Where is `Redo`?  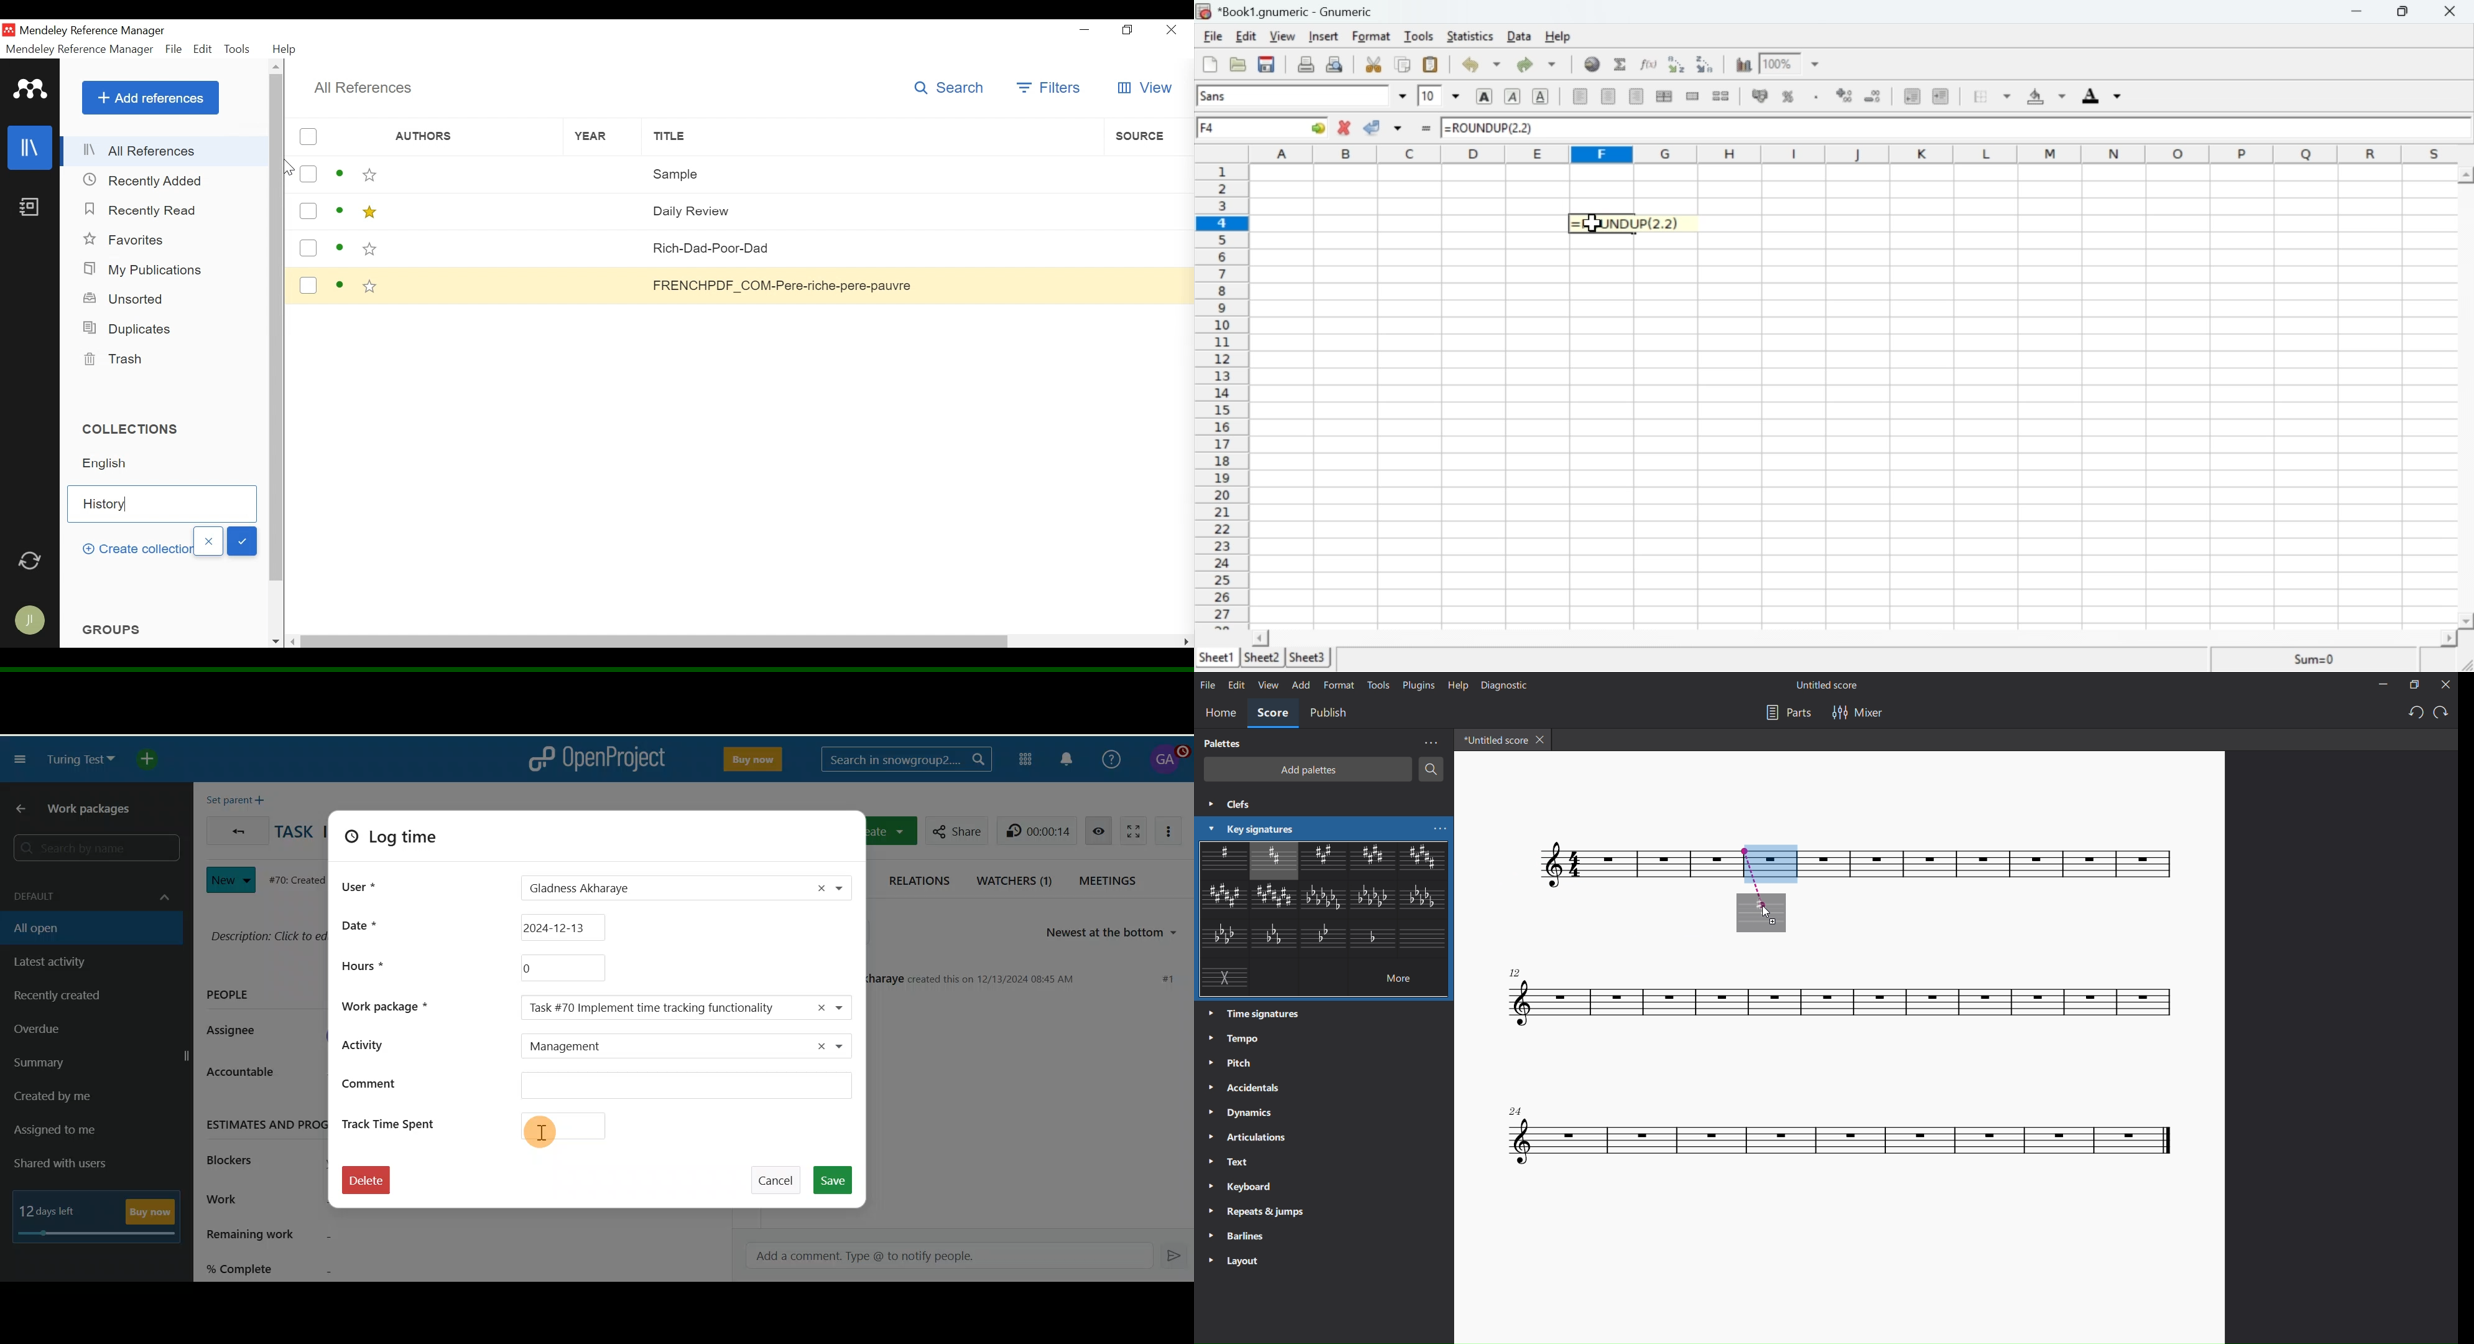
Redo is located at coordinates (1535, 66).